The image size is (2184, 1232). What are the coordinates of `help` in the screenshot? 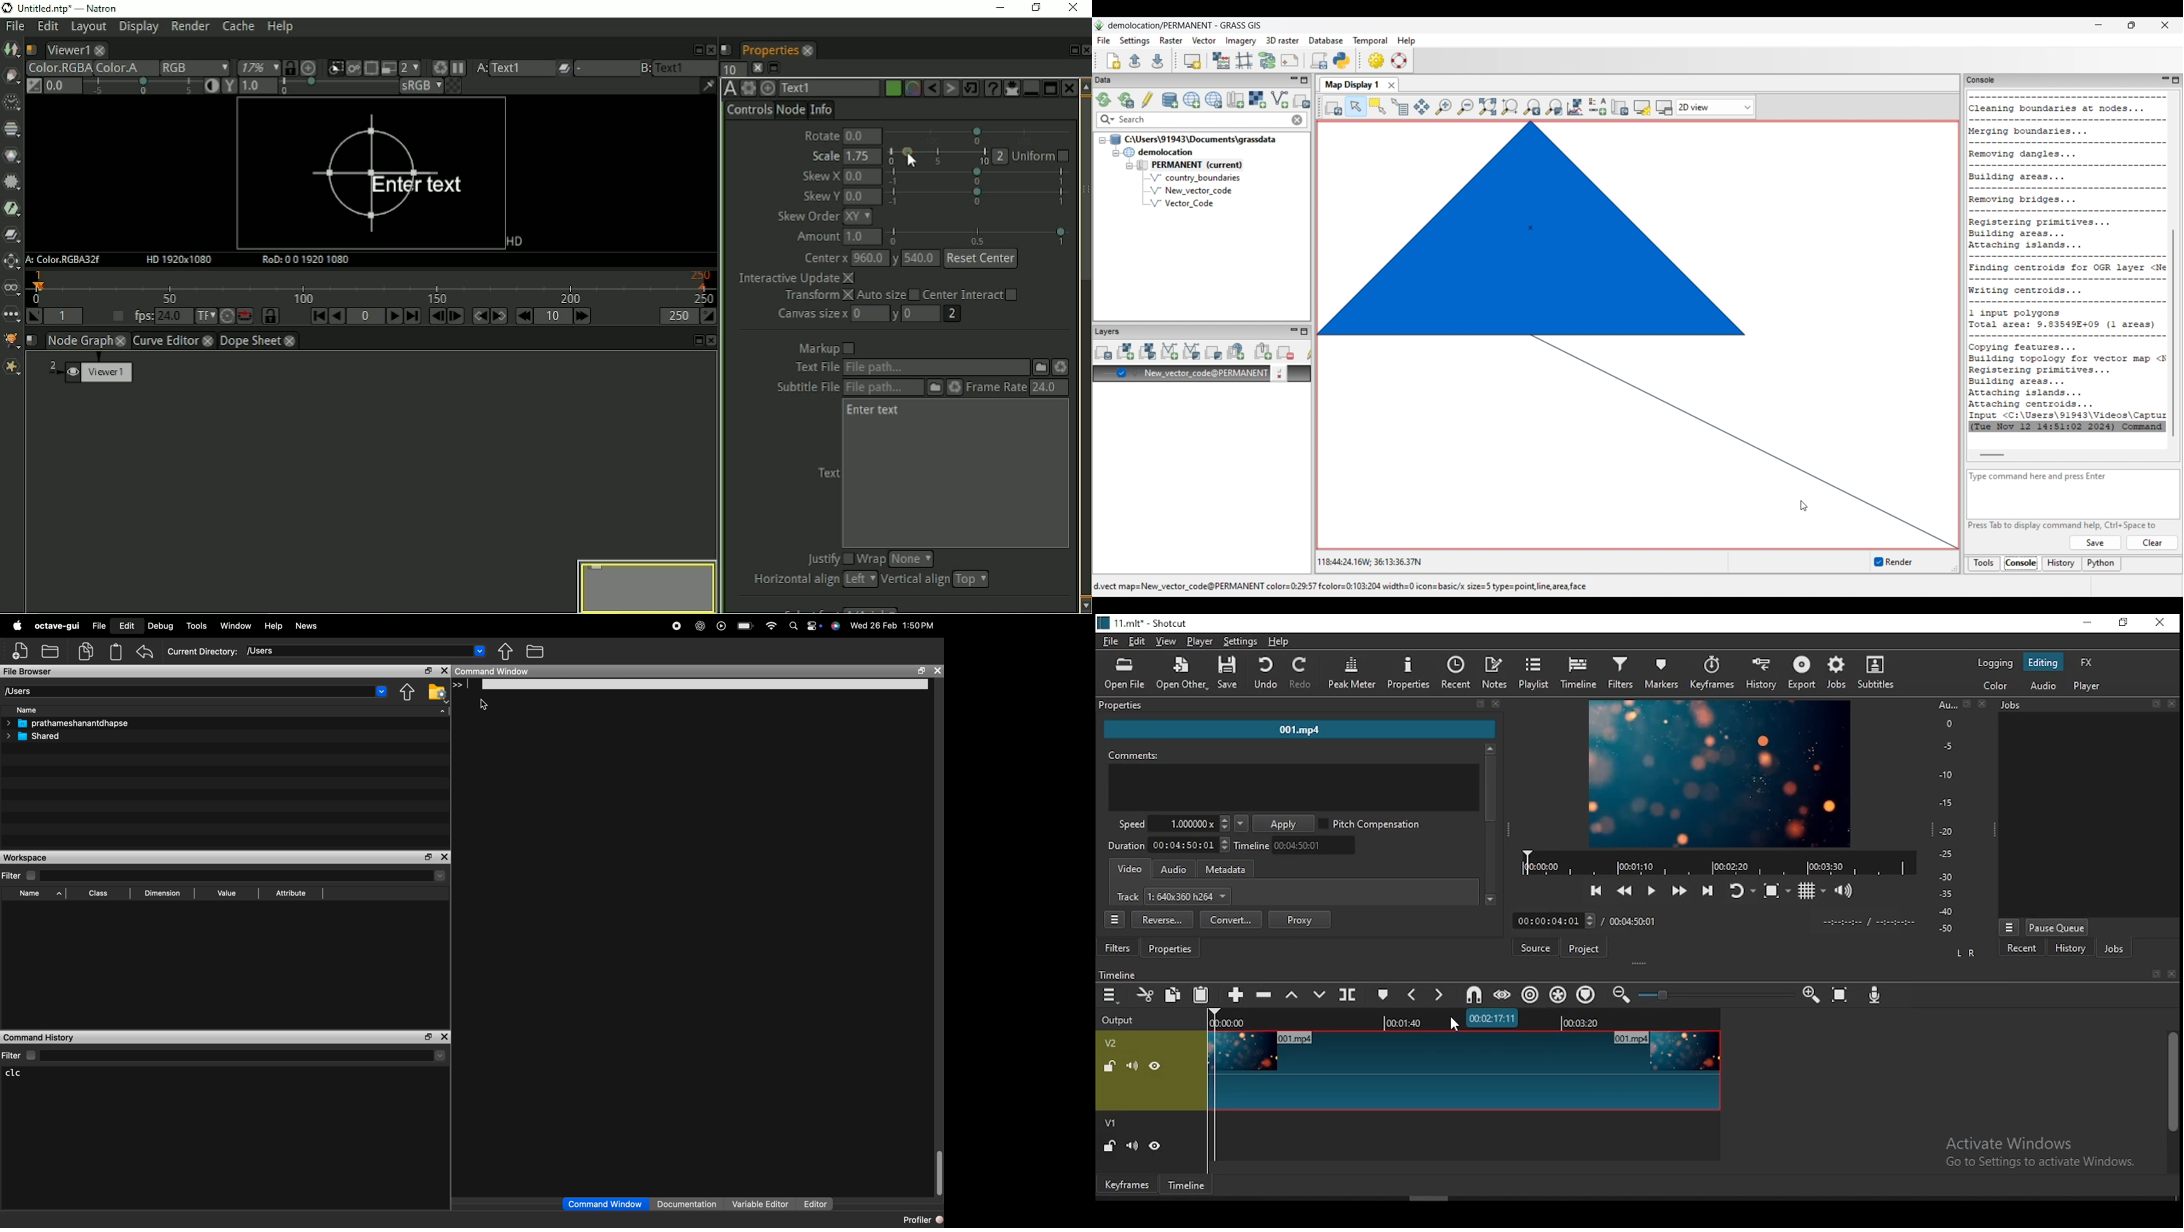 It's located at (1279, 640).